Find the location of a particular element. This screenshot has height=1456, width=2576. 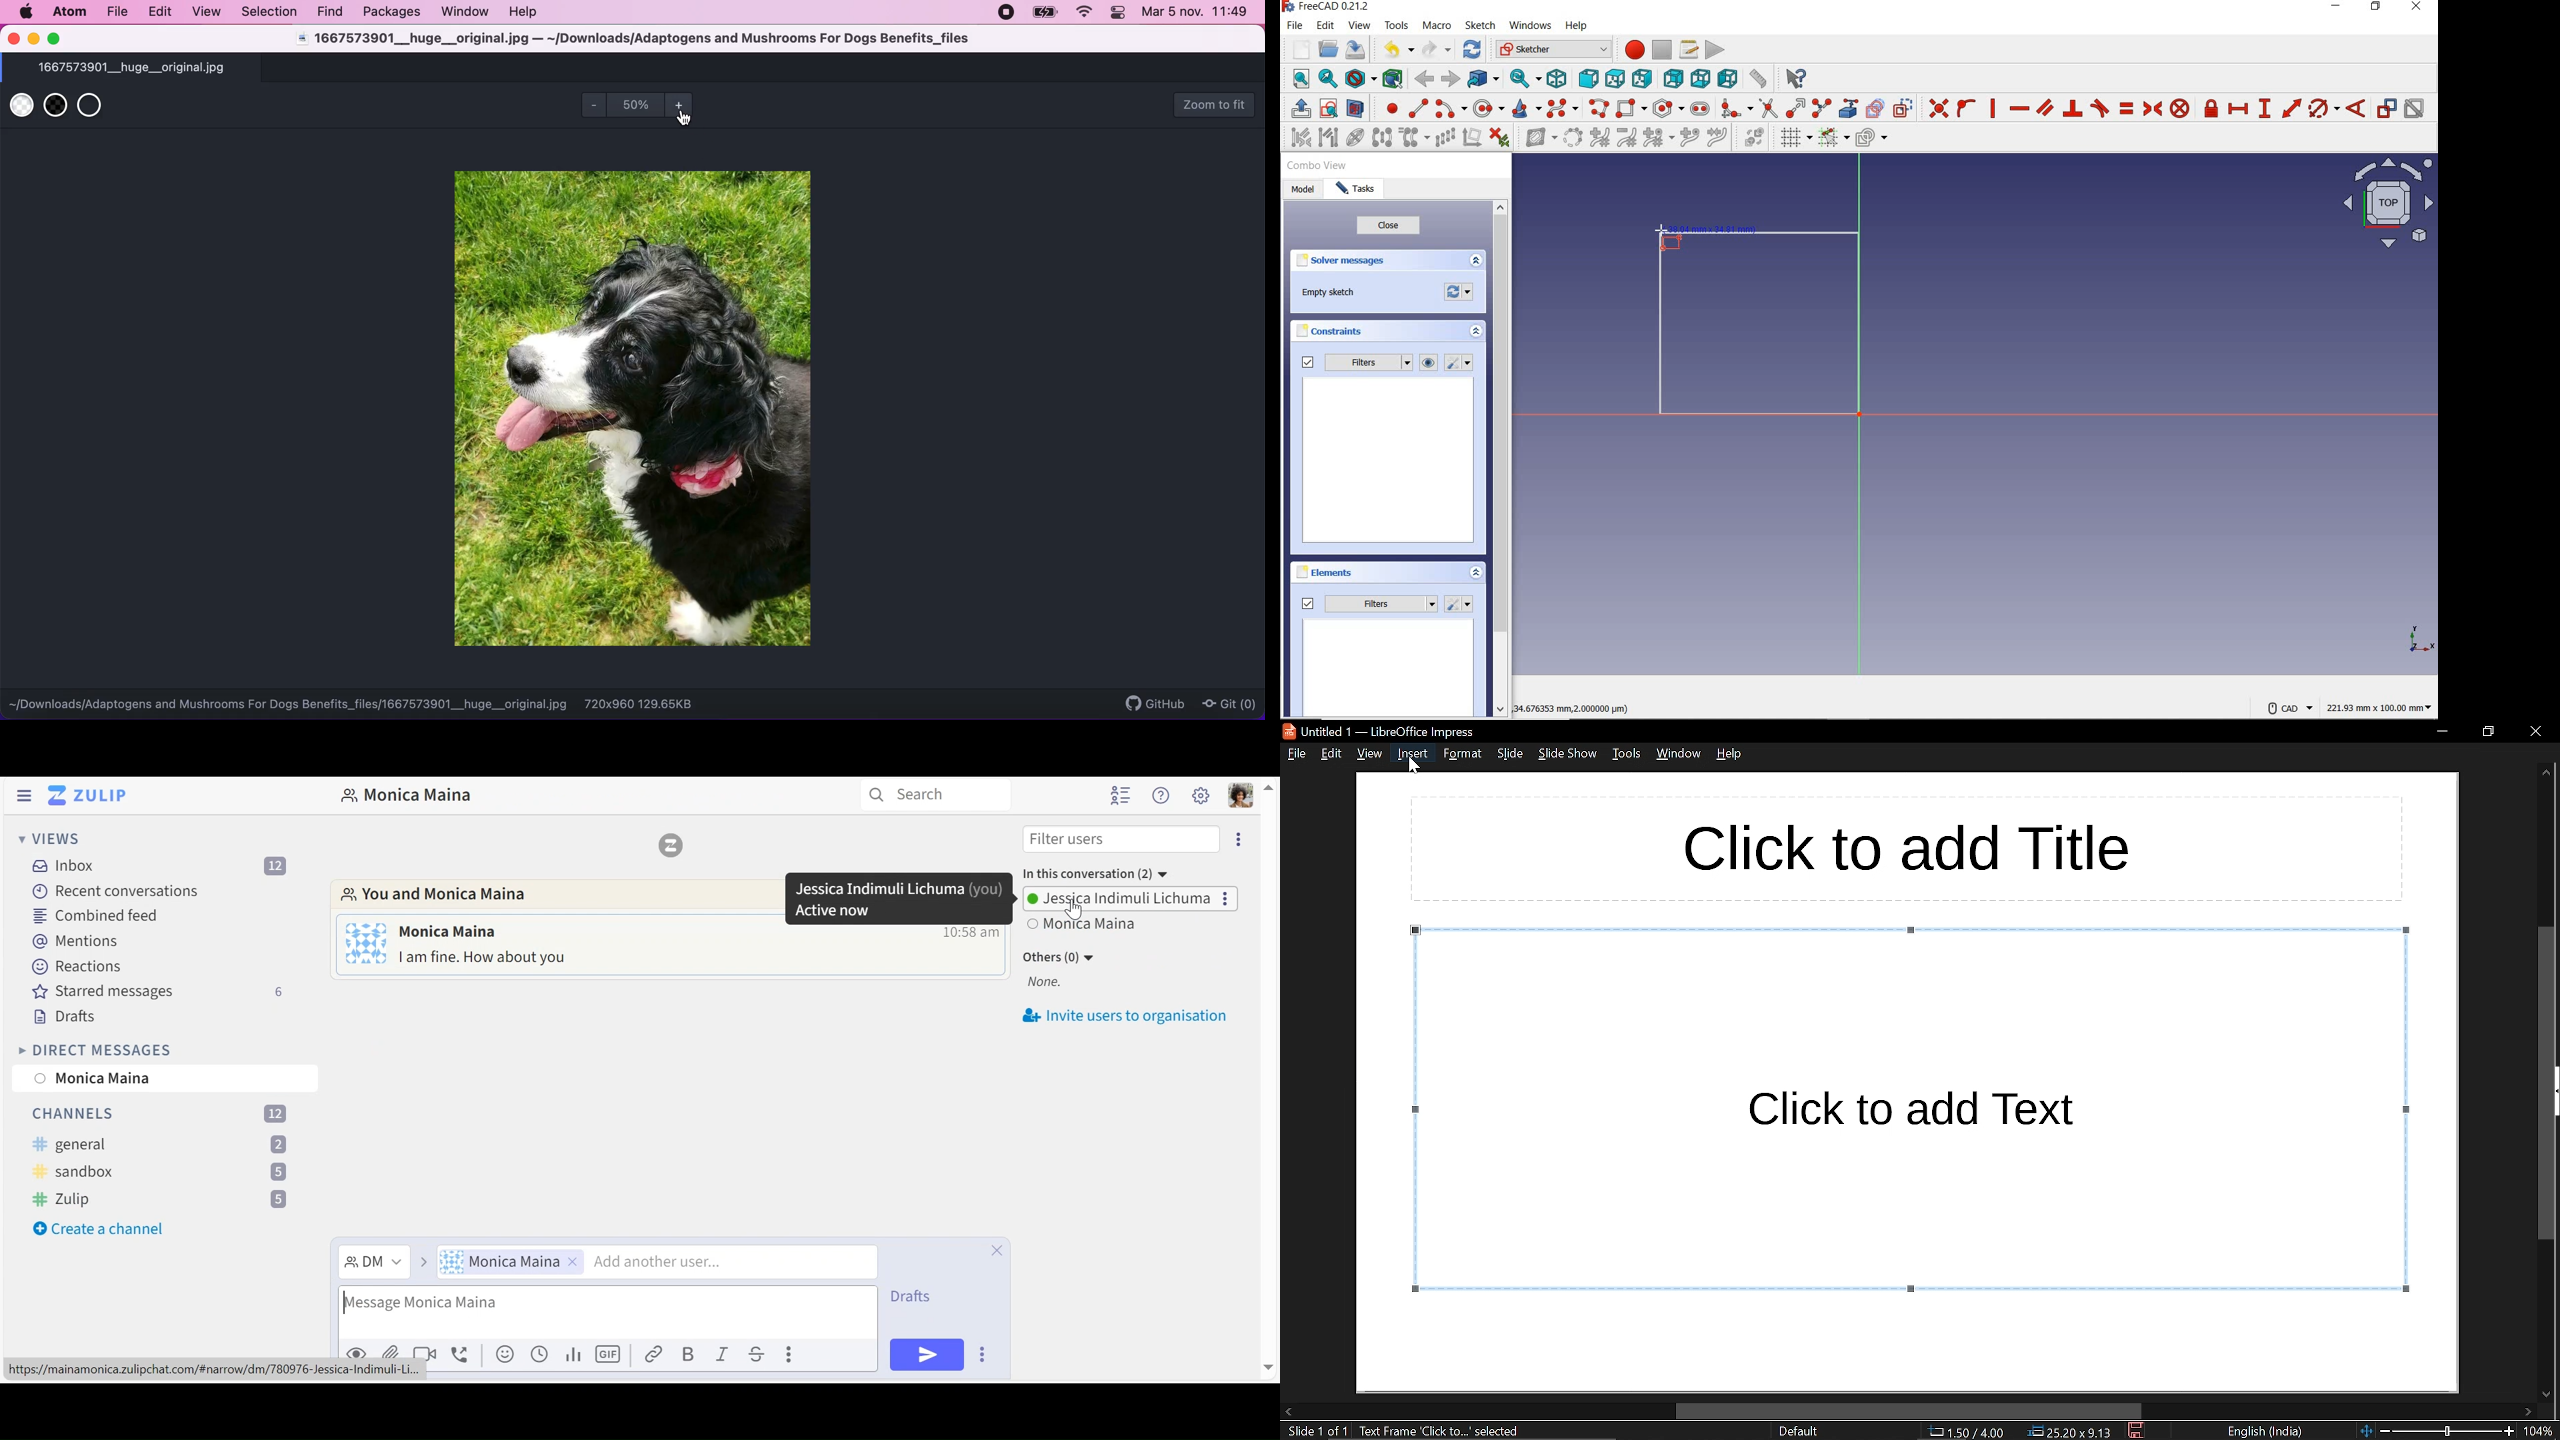

execute macro is located at coordinates (1714, 50).